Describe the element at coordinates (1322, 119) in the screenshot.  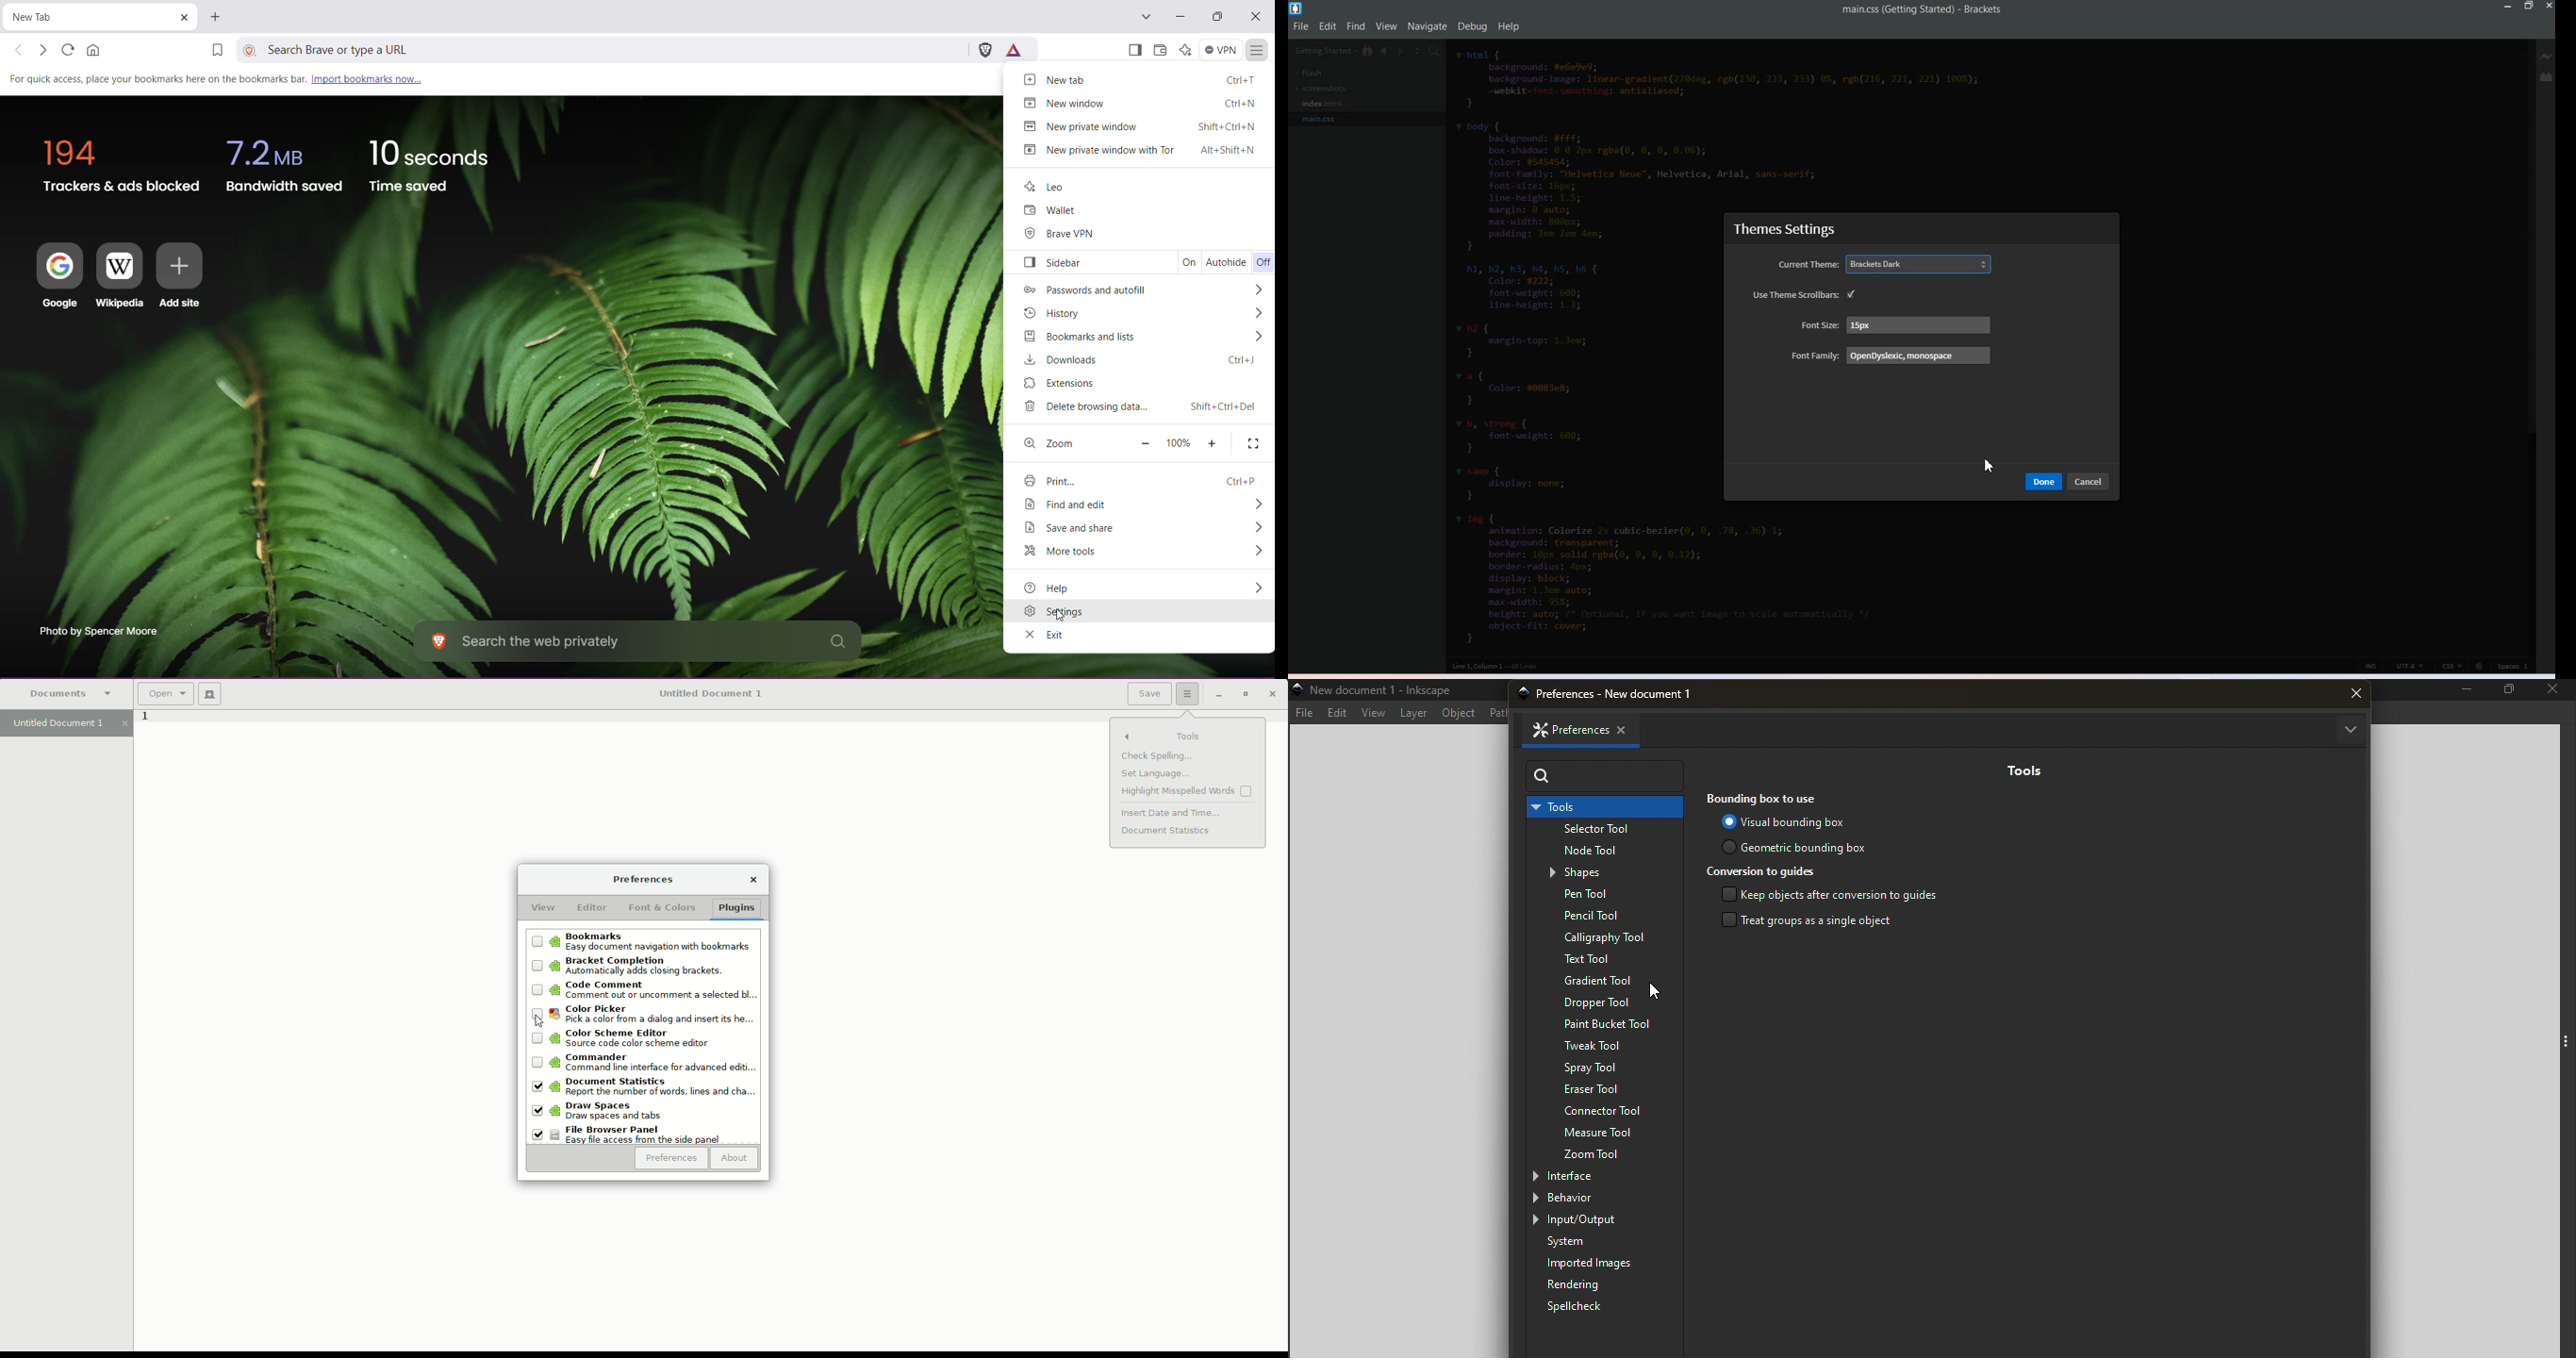
I see `main.css` at that location.